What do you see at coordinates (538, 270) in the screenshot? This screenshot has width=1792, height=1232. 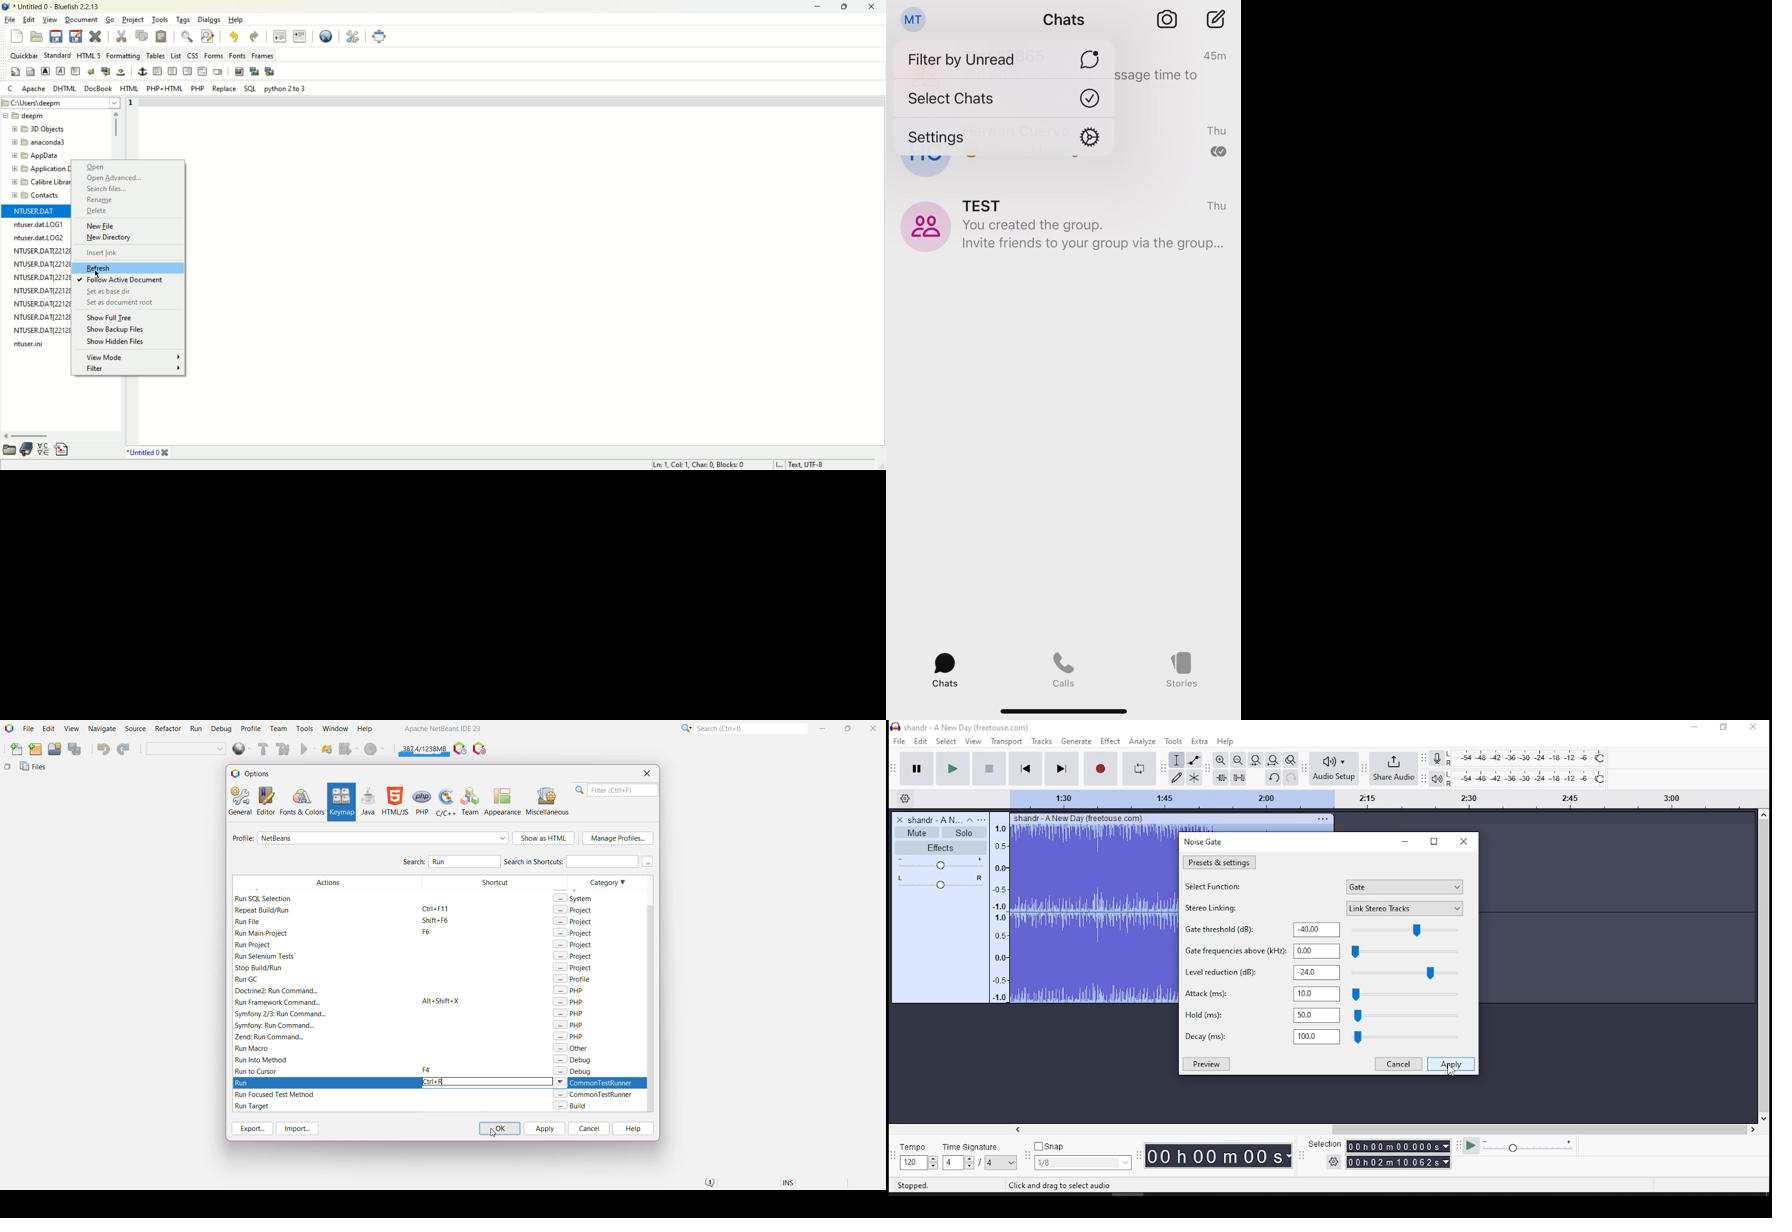 I see `editor` at bounding box center [538, 270].